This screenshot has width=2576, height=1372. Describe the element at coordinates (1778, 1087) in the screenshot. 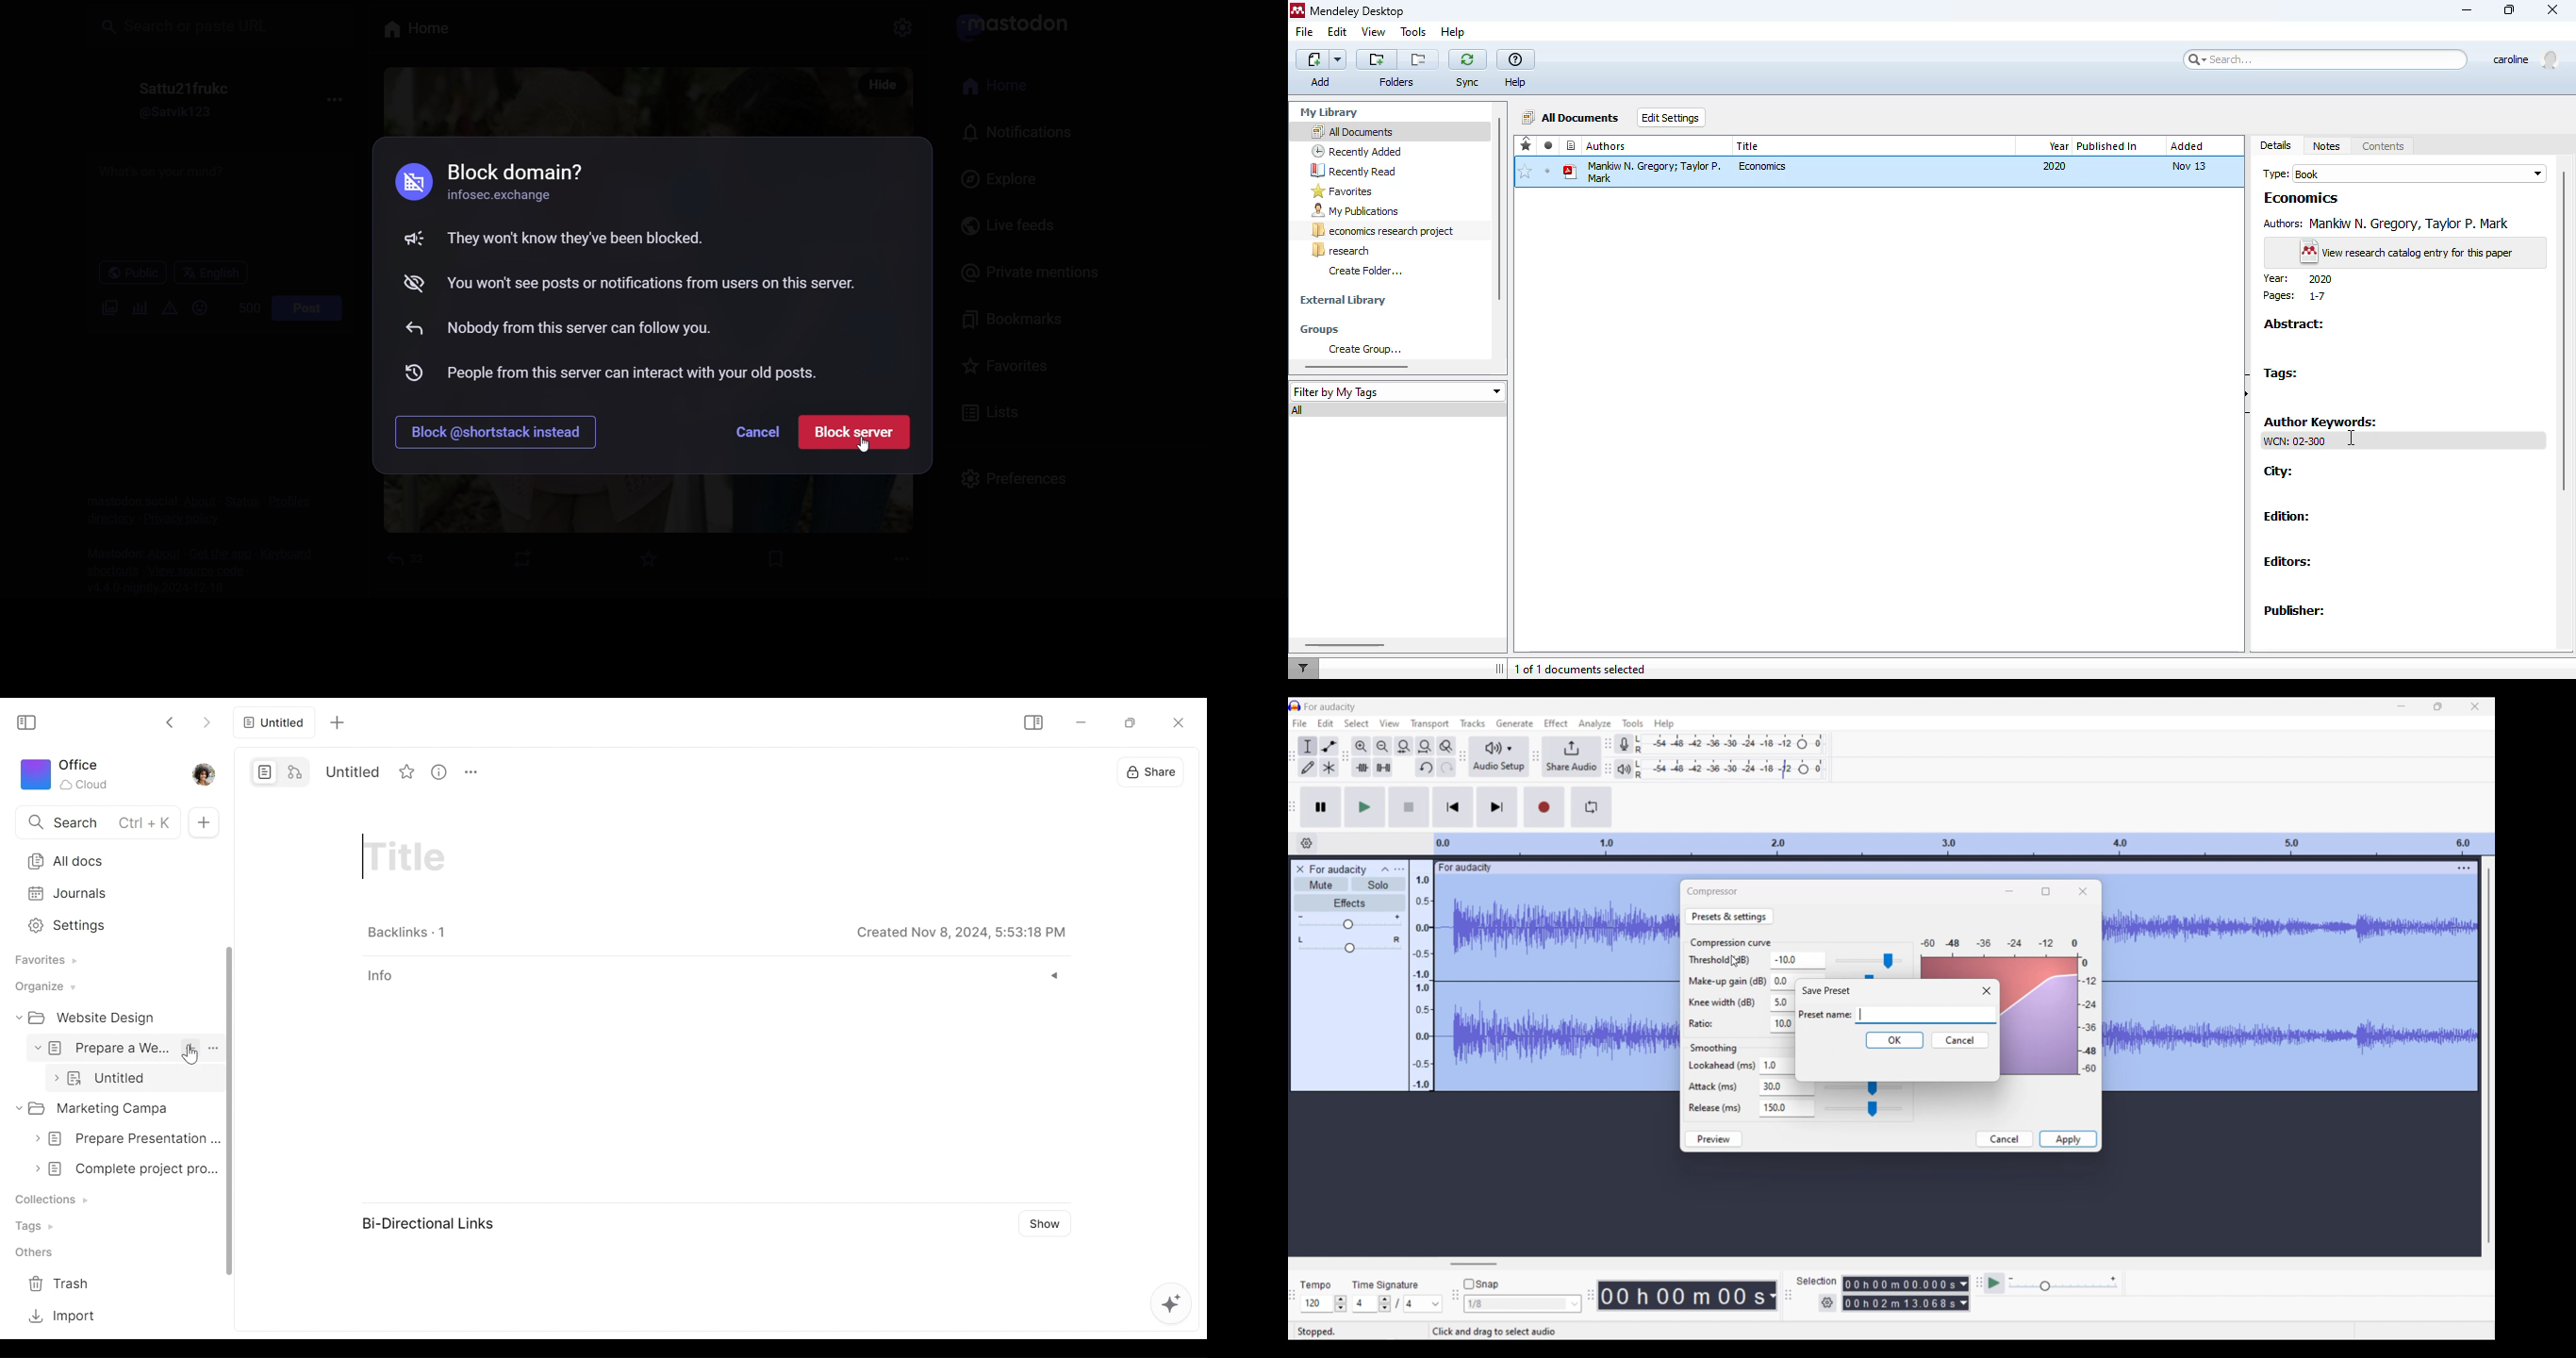

I see `Text box for attack` at that location.